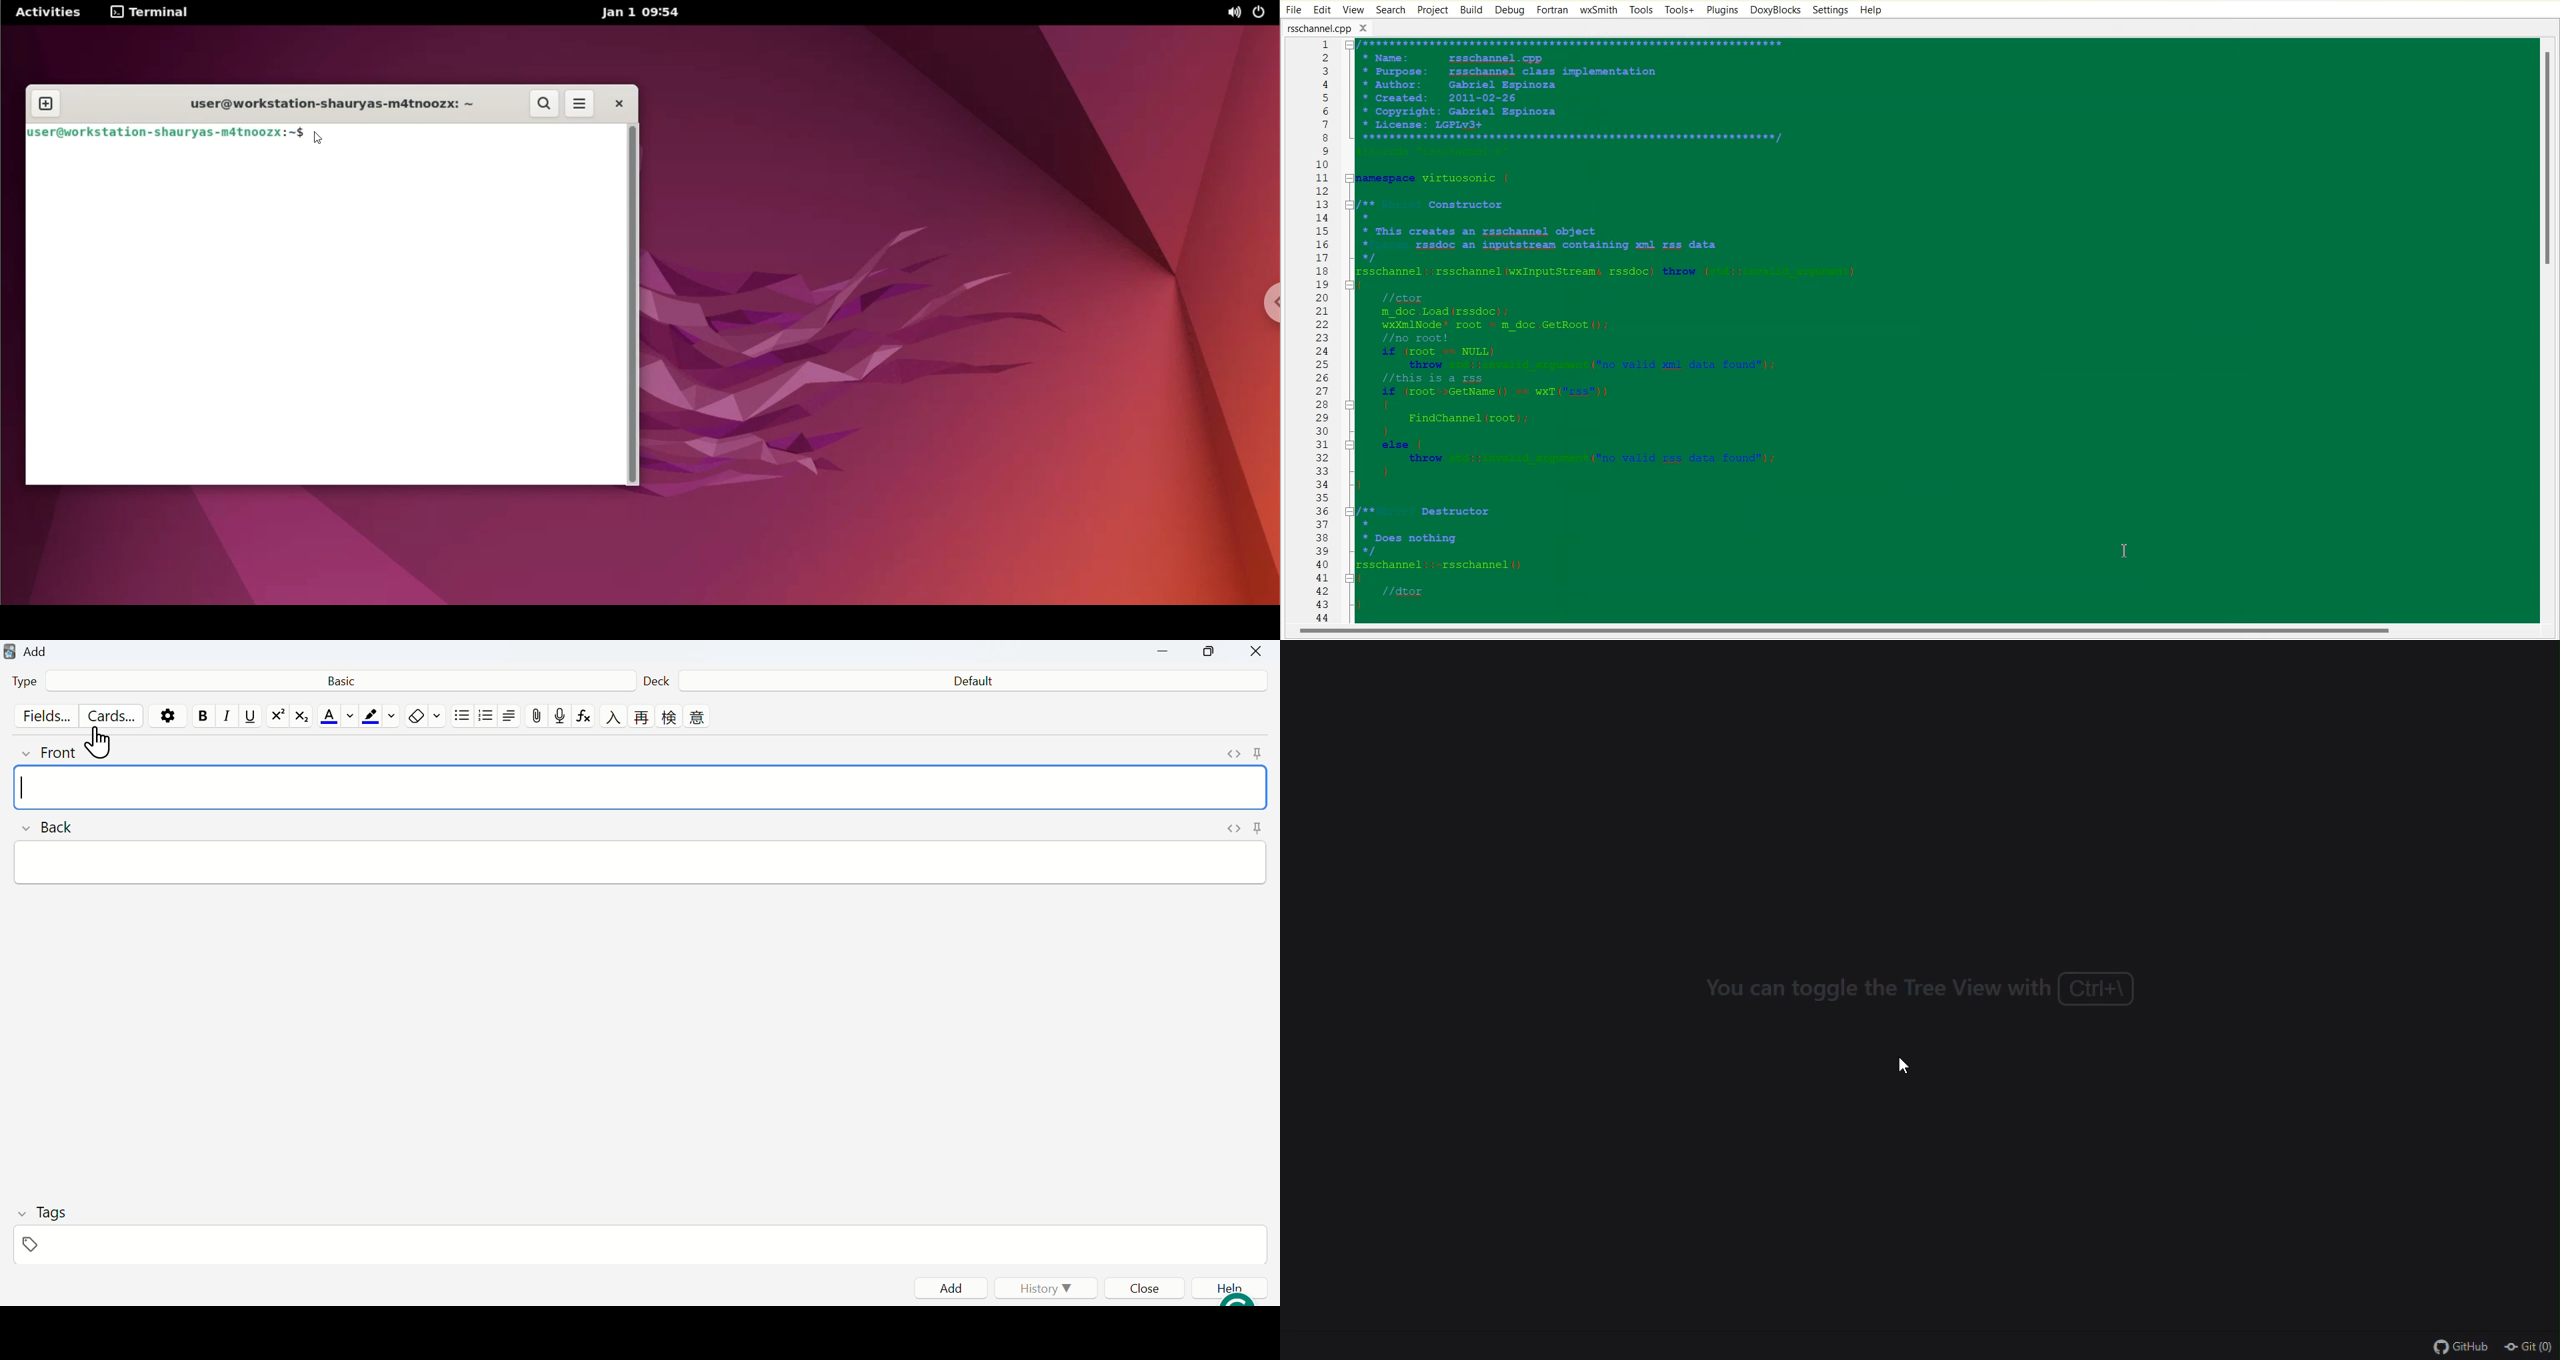 The image size is (2576, 1372). Describe the element at coordinates (1641, 9) in the screenshot. I see `Tools` at that location.